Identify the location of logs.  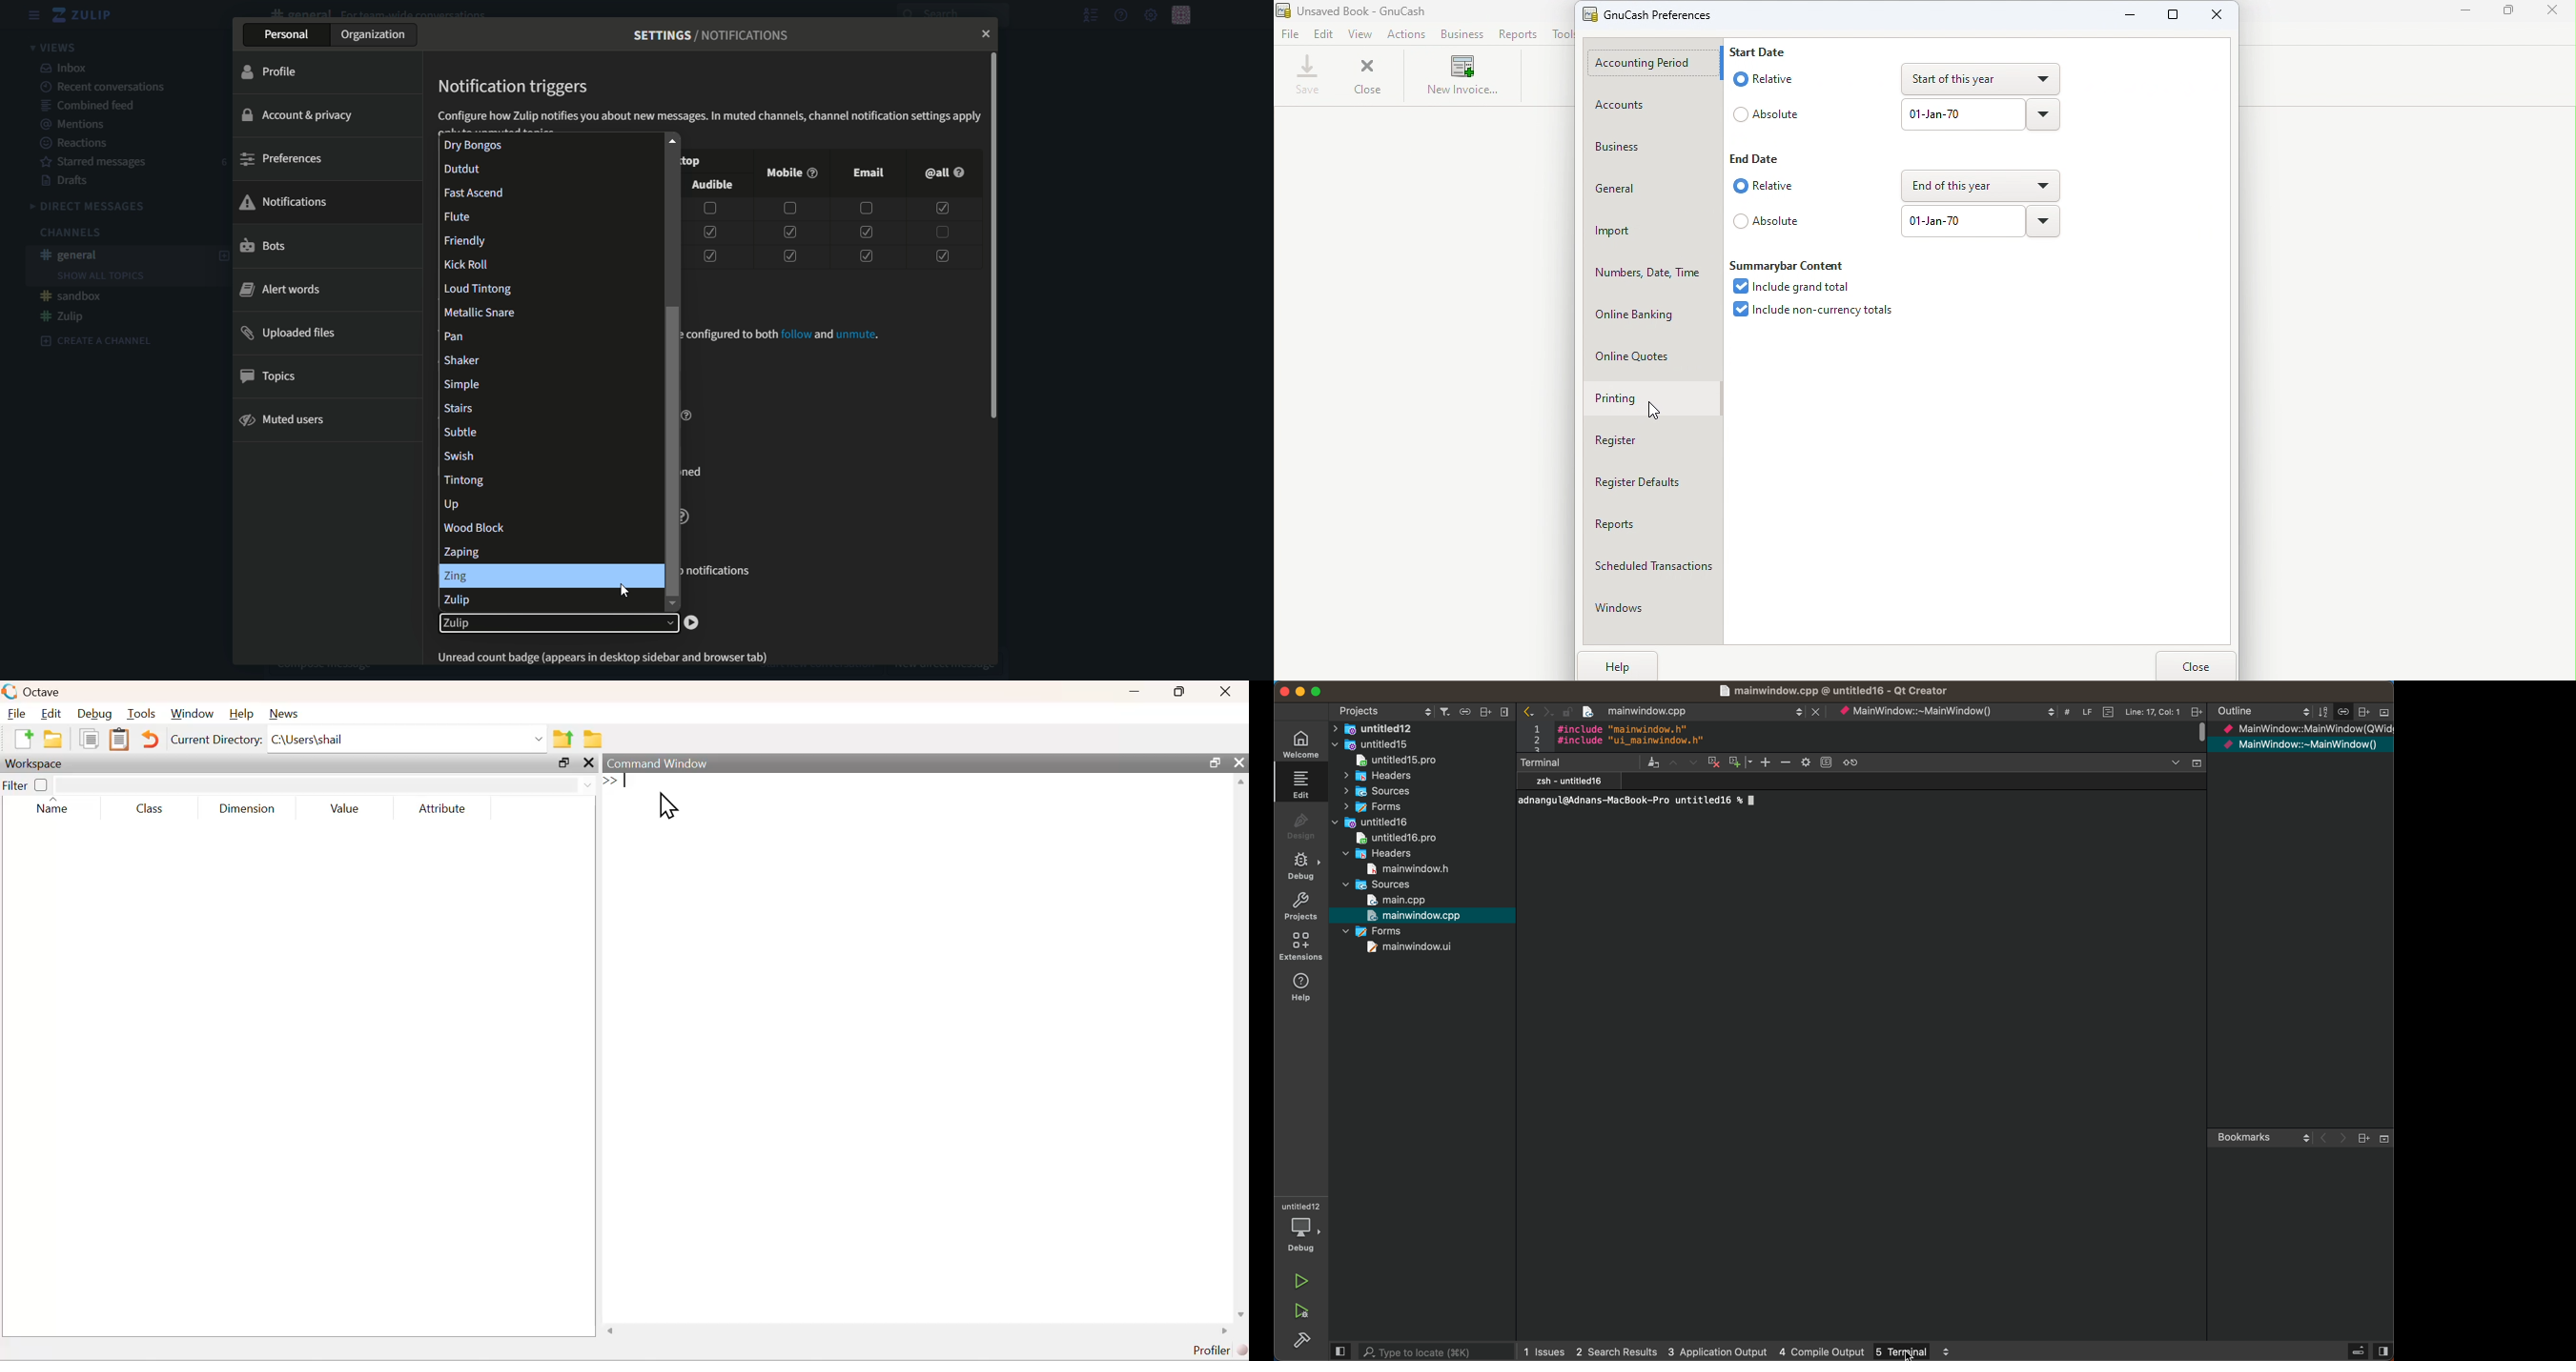
(1691, 1350).